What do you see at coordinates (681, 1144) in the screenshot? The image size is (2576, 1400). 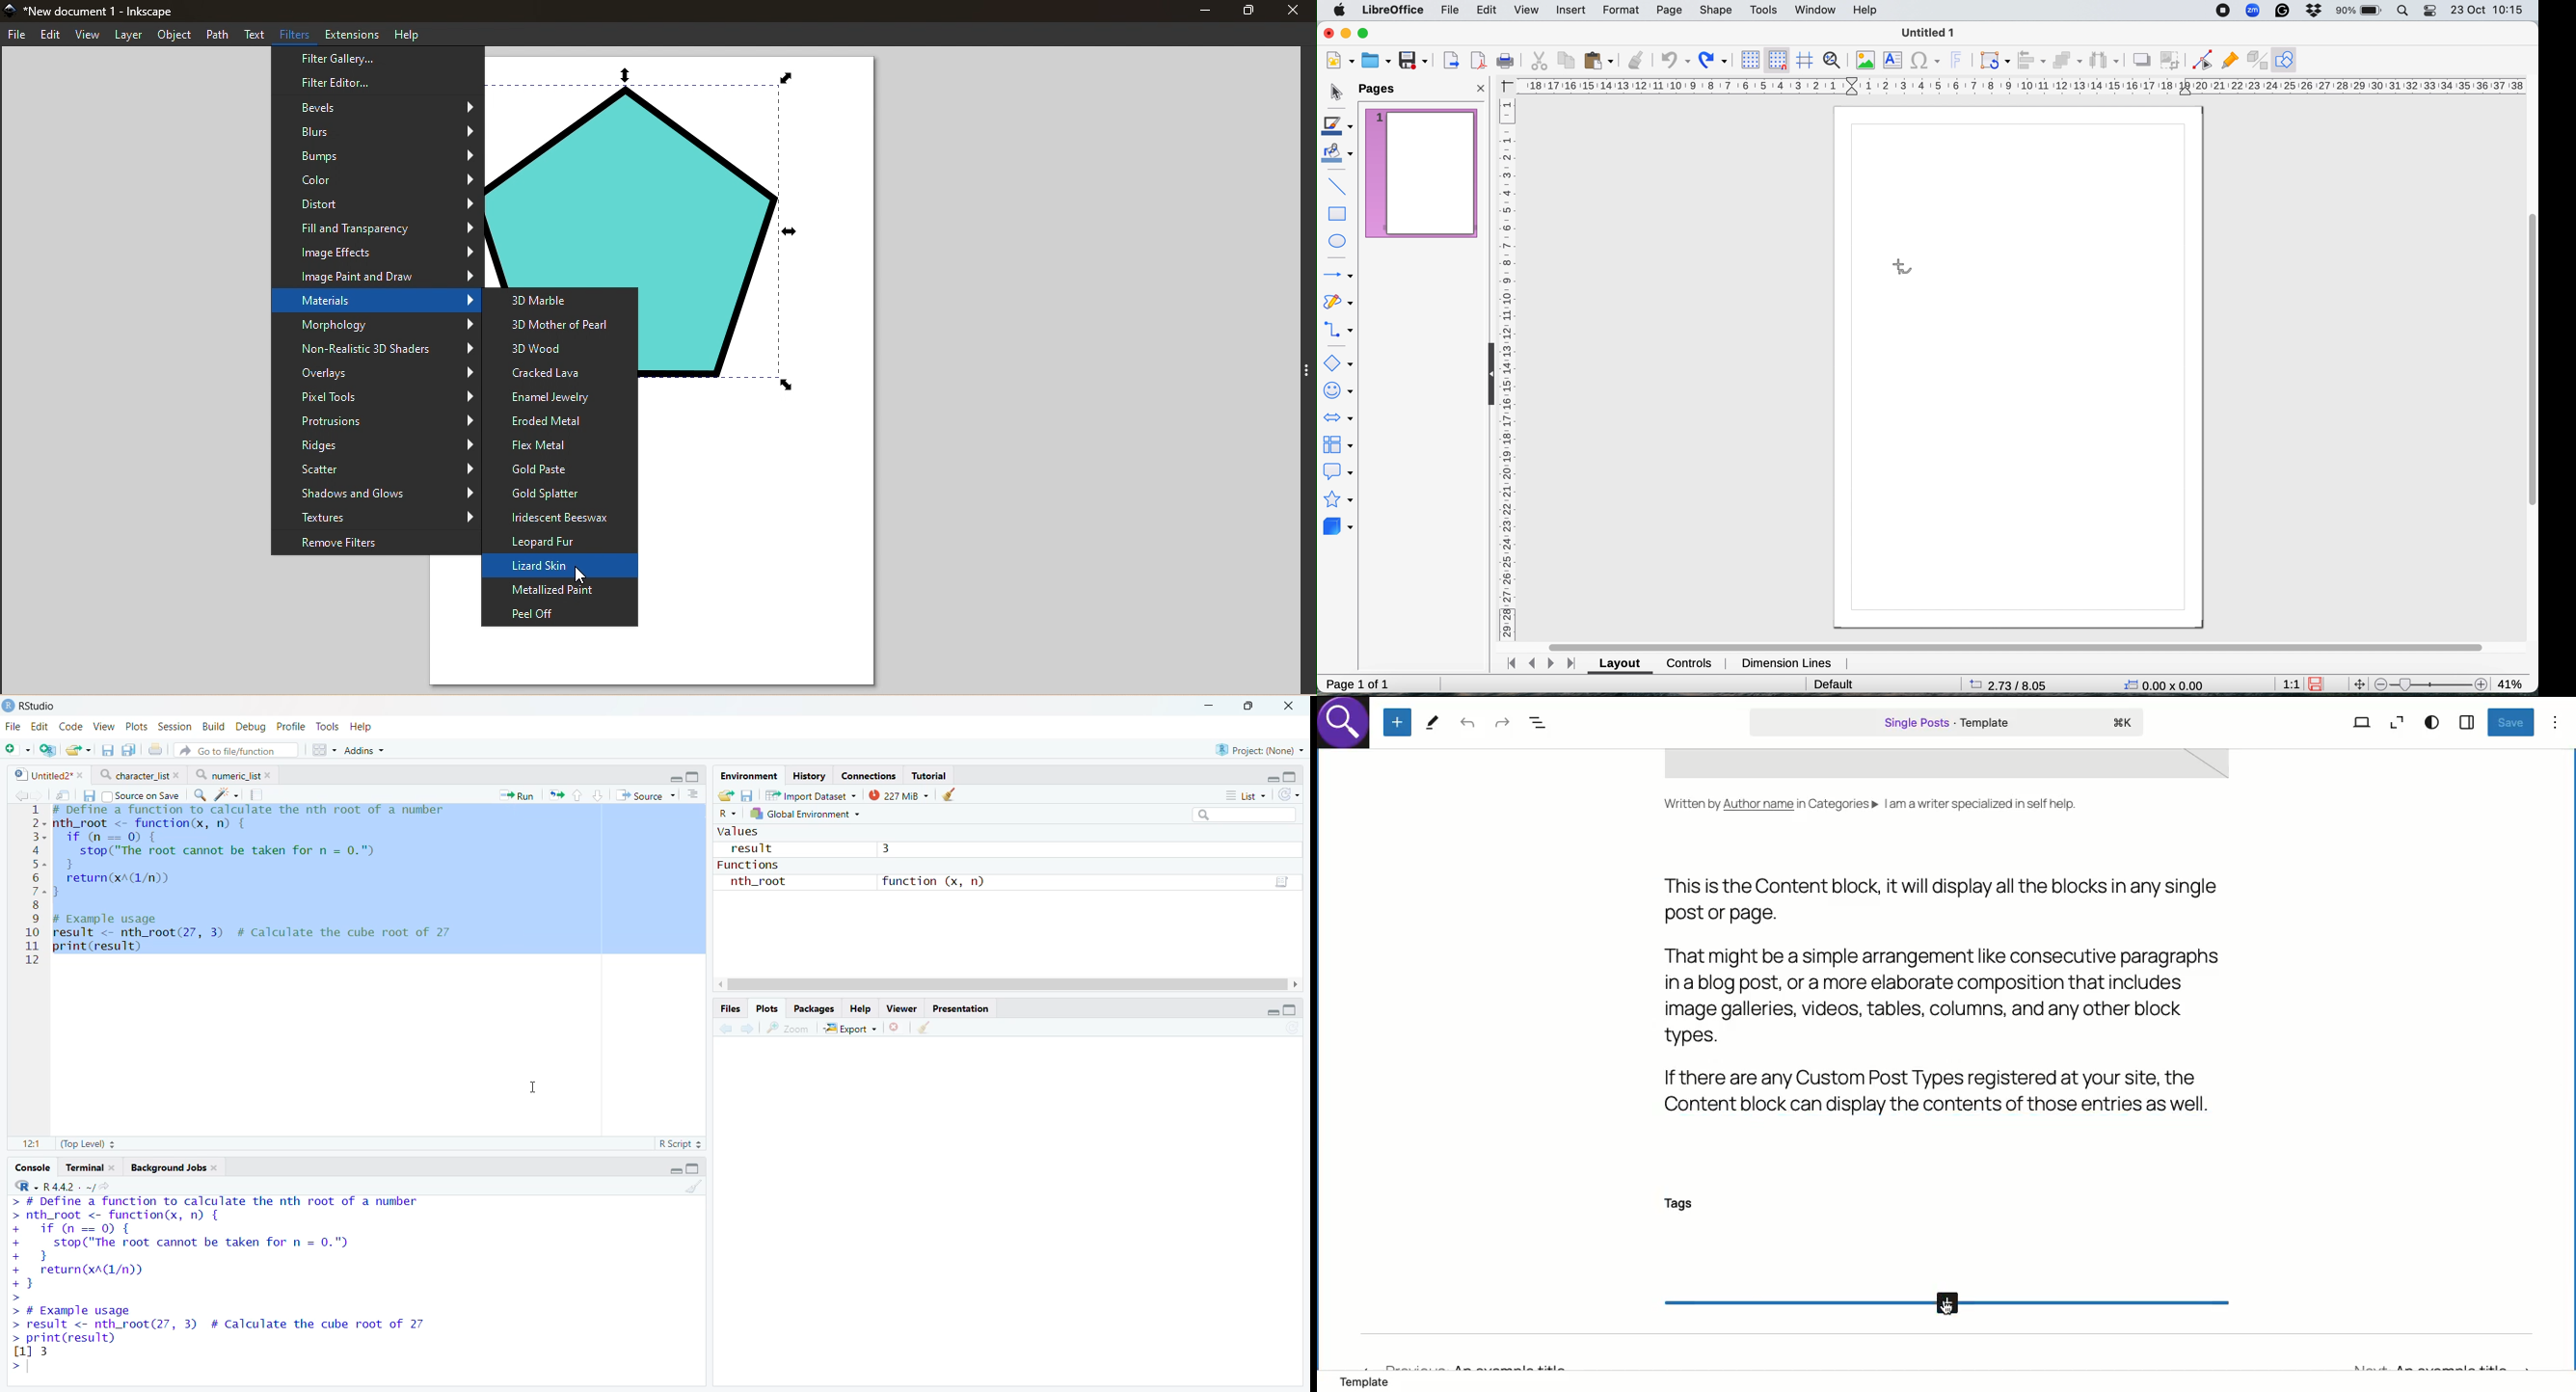 I see `R Script` at bounding box center [681, 1144].